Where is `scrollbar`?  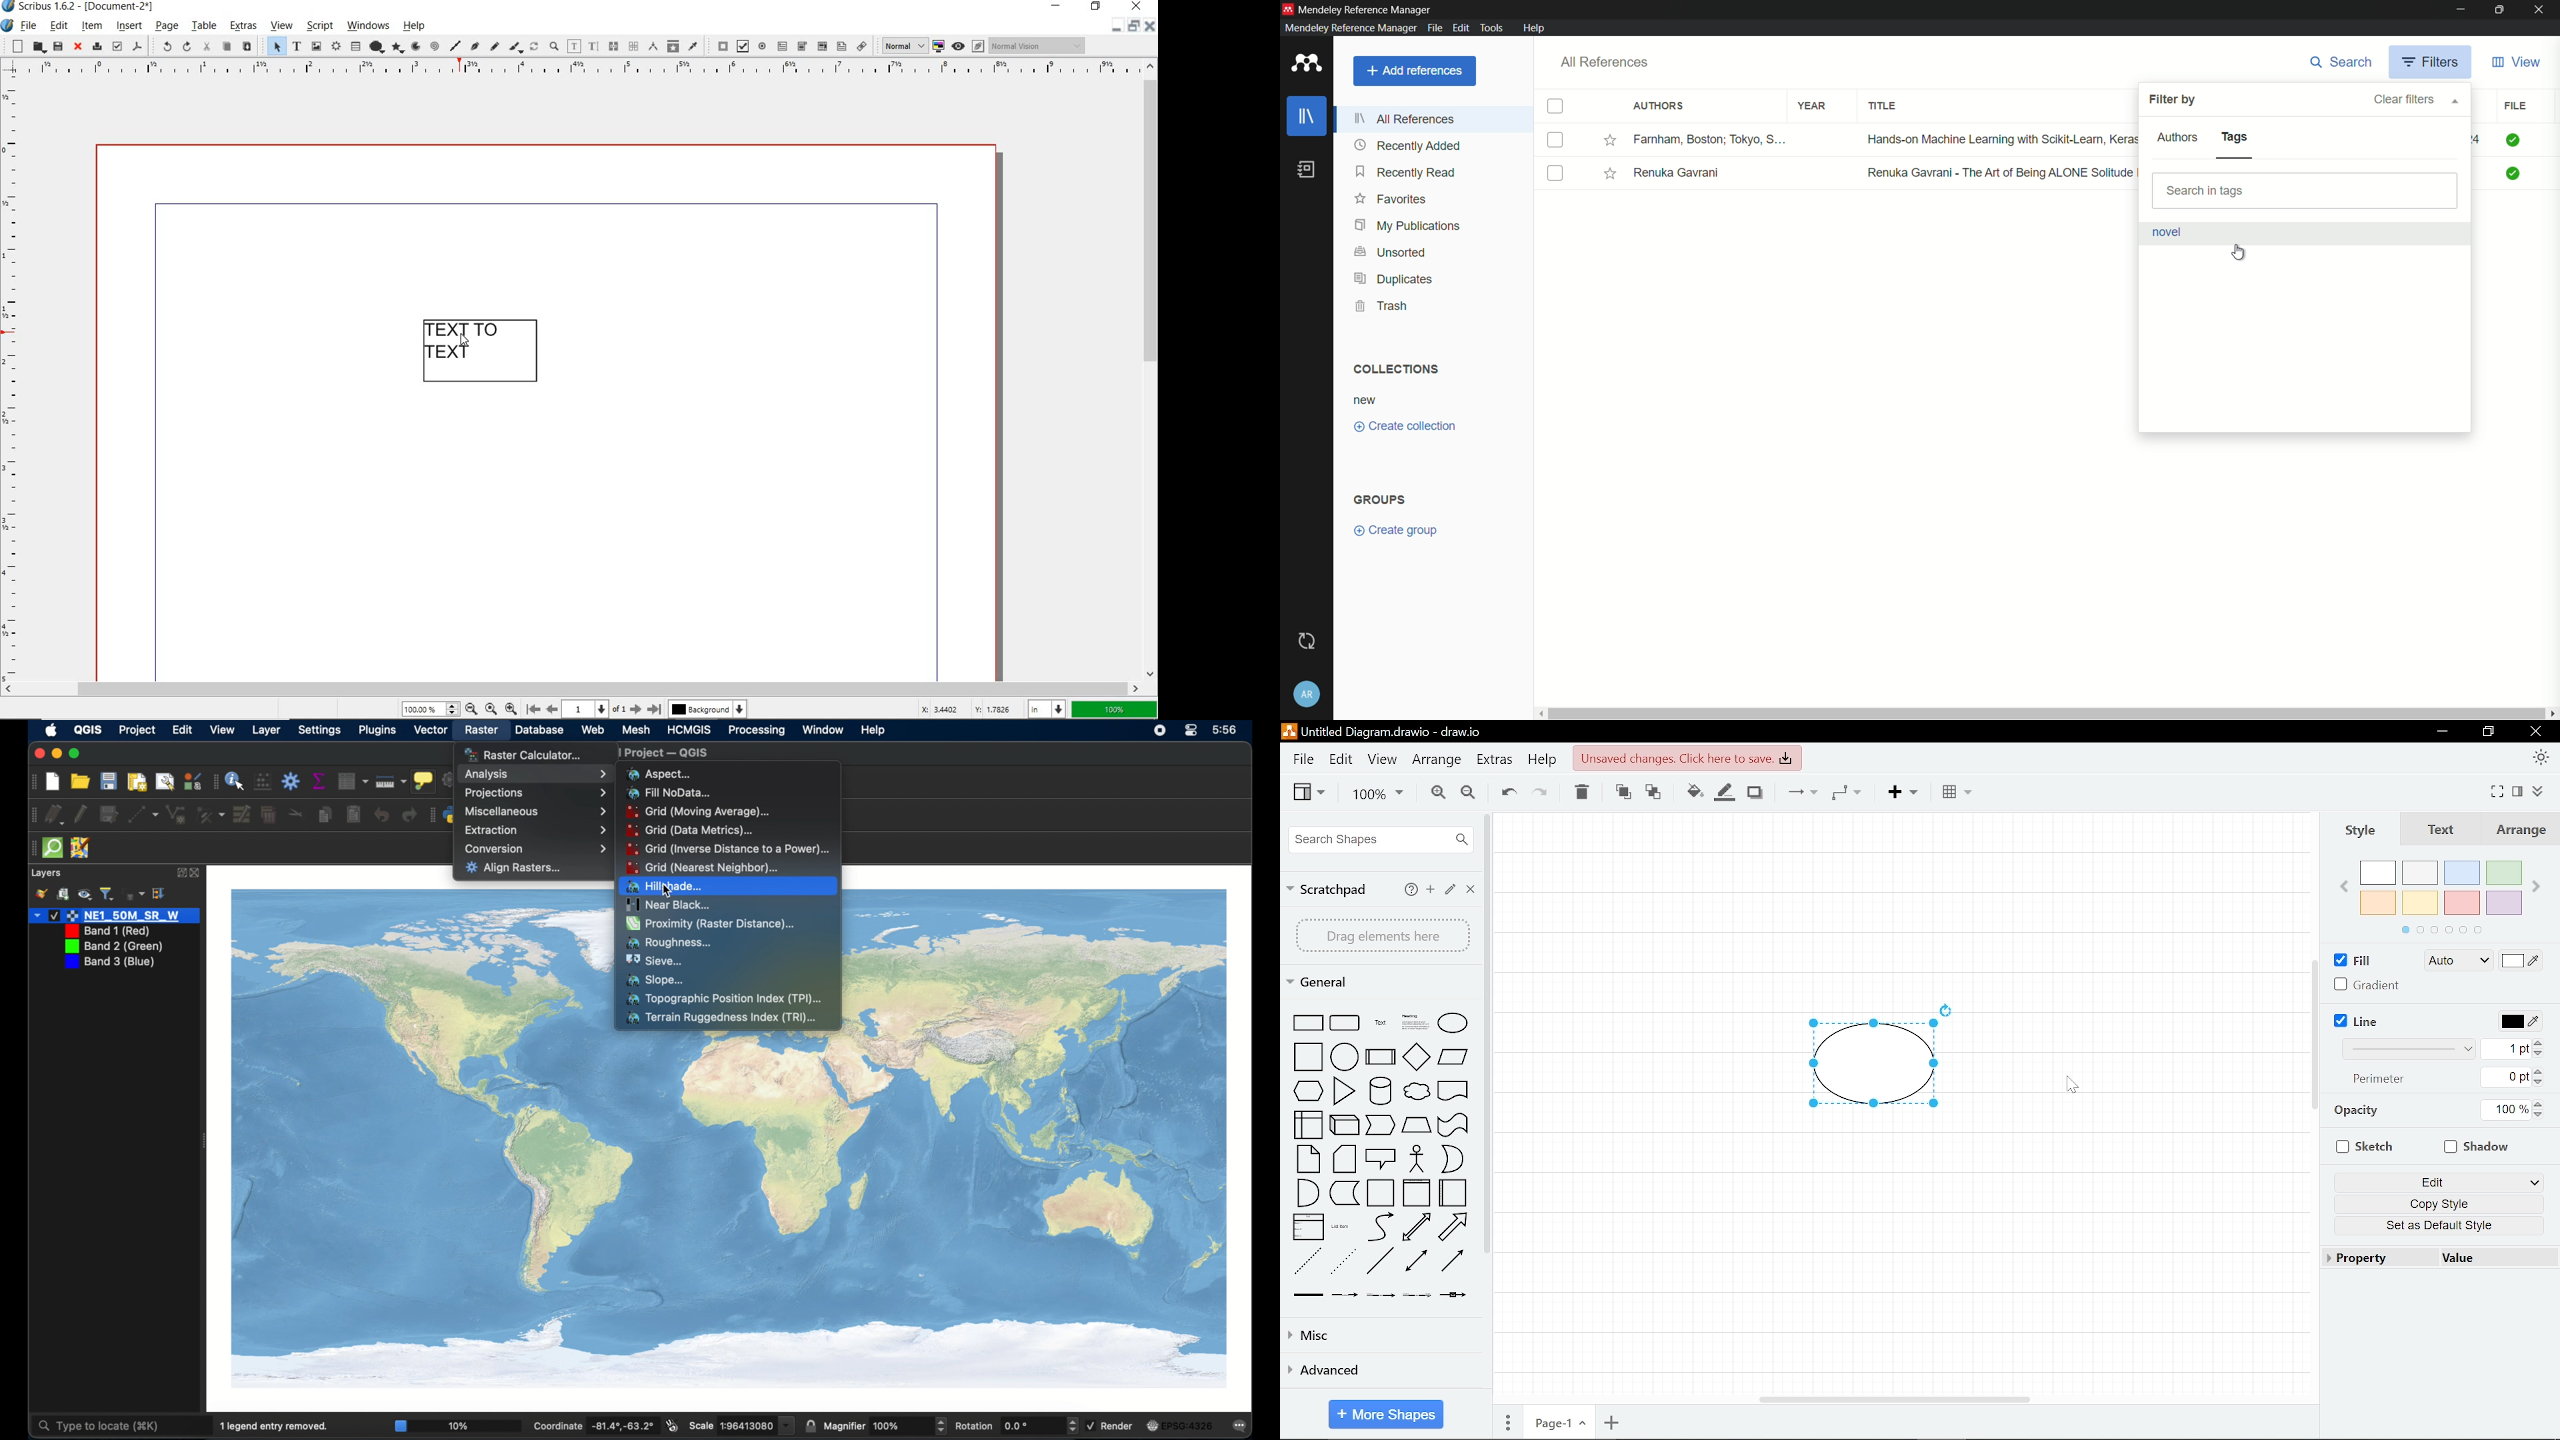 scrollbar is located at coordinates (572, 689).